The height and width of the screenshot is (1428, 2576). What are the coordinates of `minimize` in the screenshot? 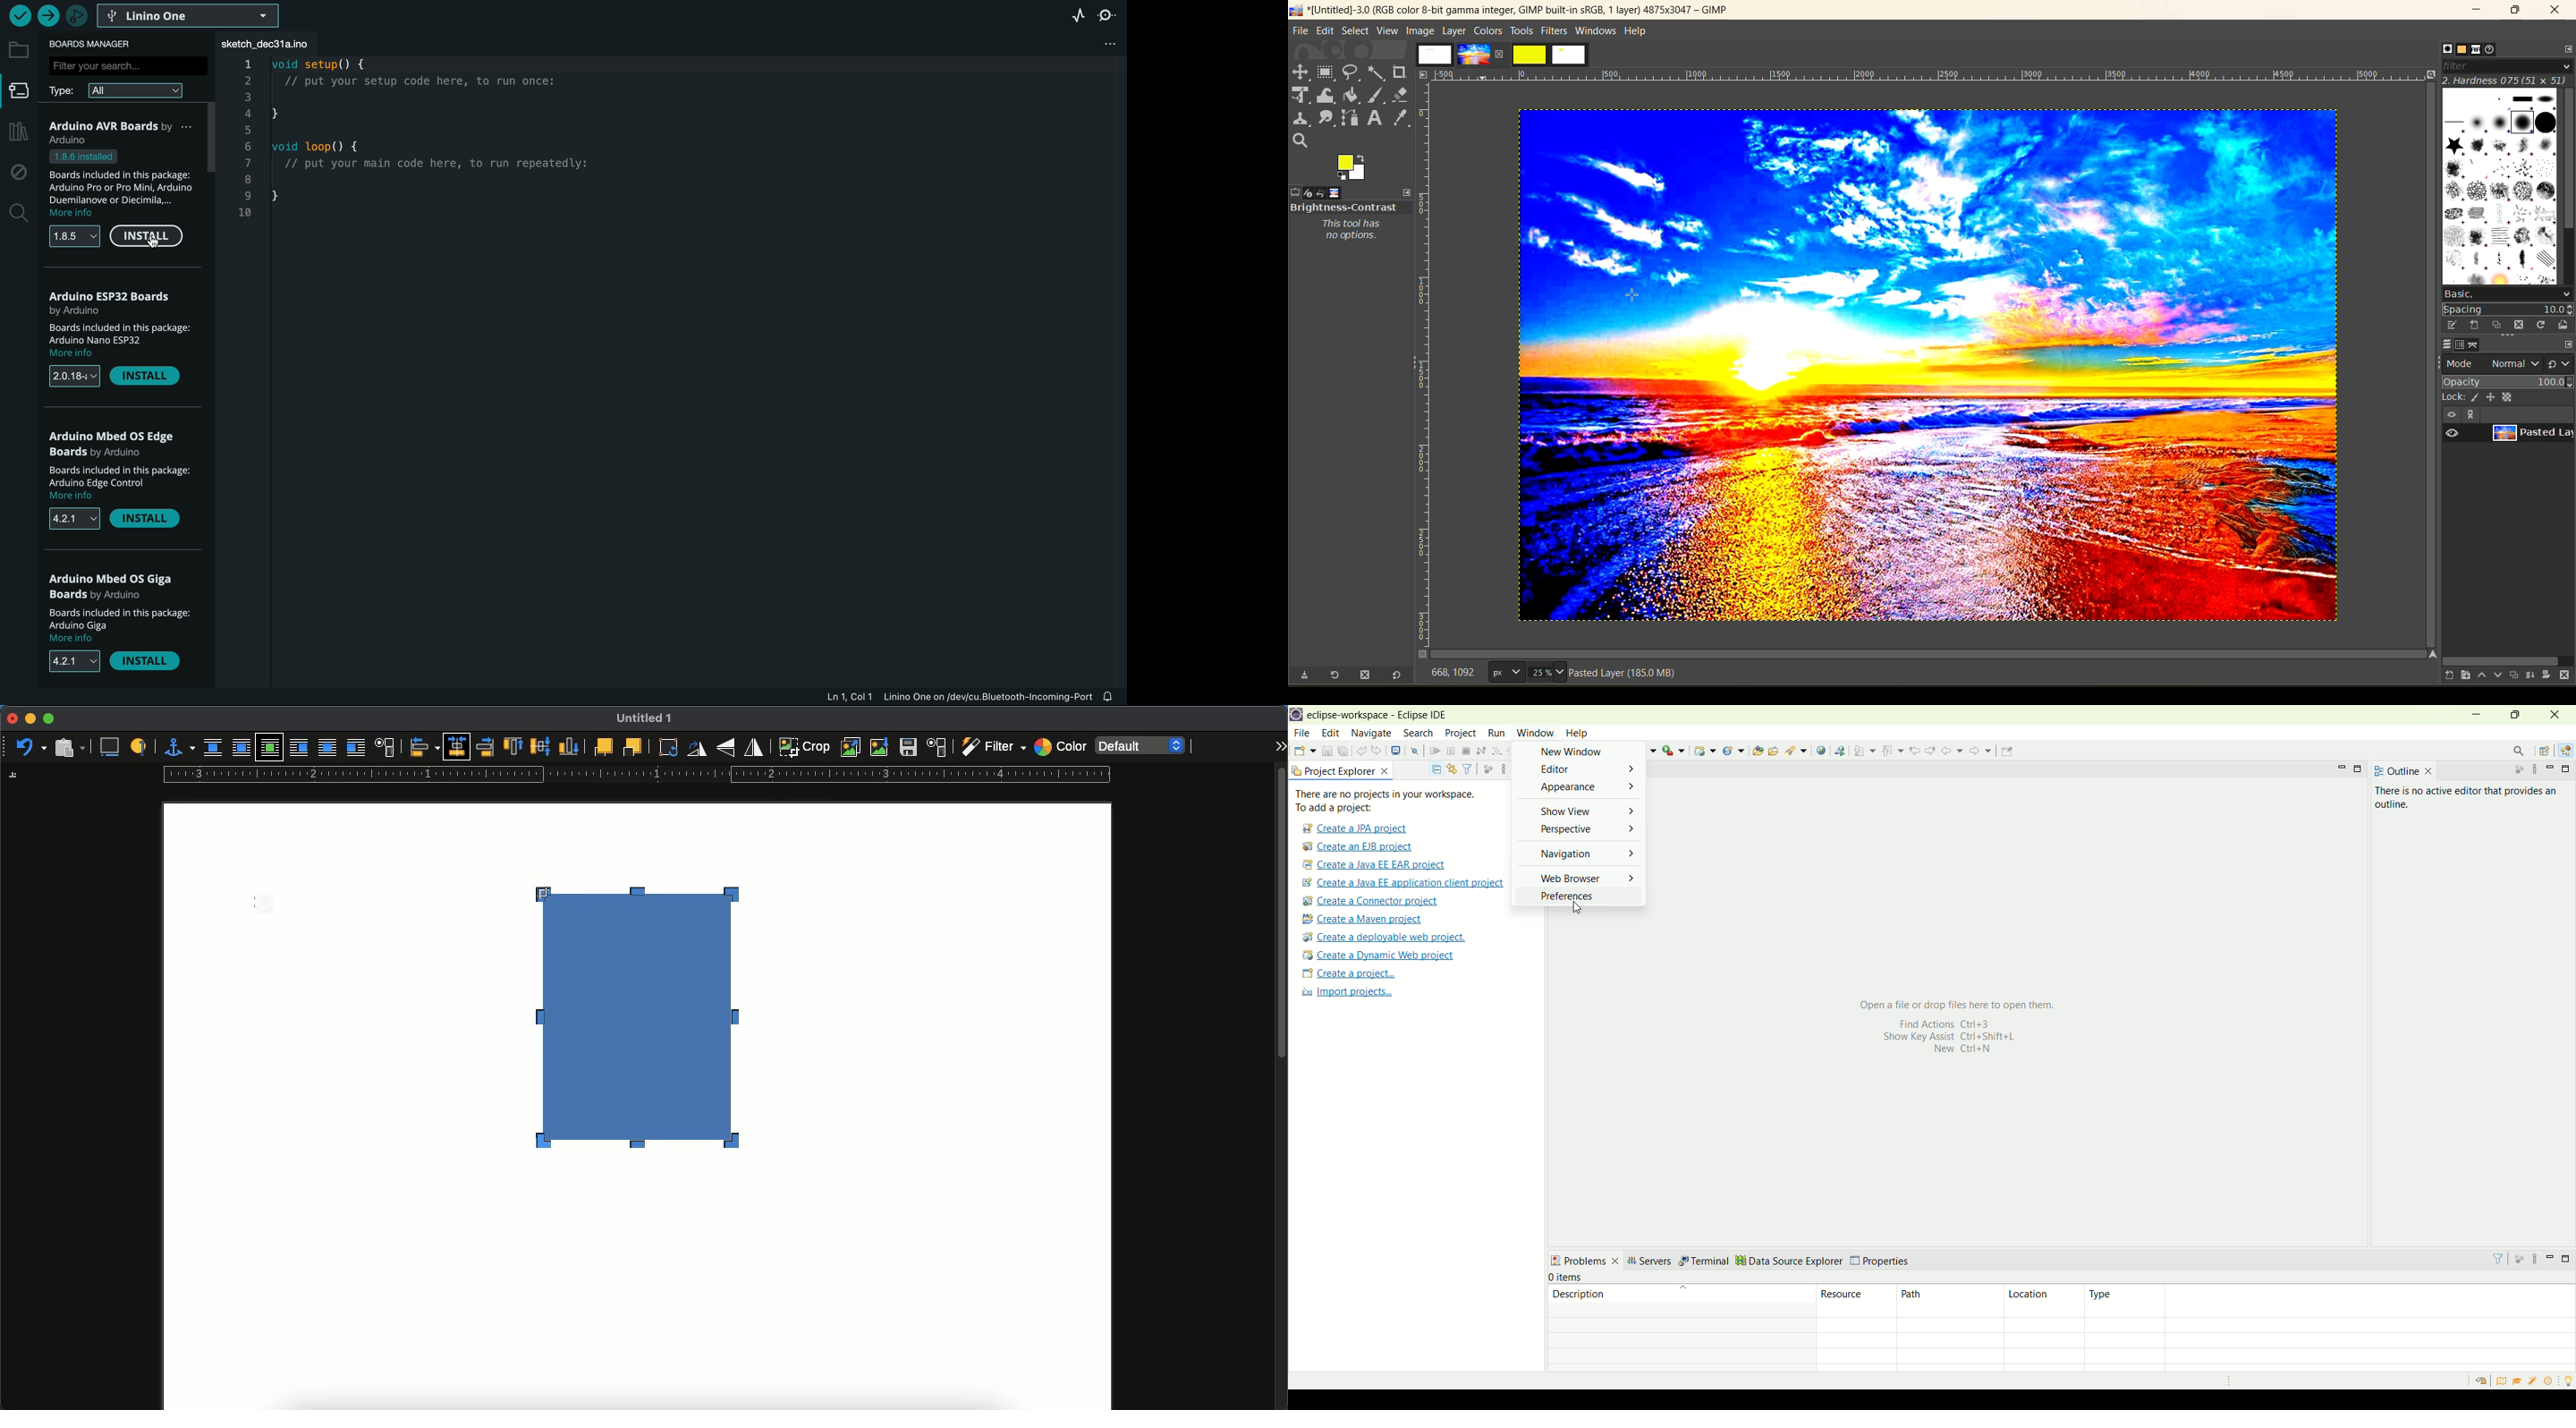 It's located at (30, 718).